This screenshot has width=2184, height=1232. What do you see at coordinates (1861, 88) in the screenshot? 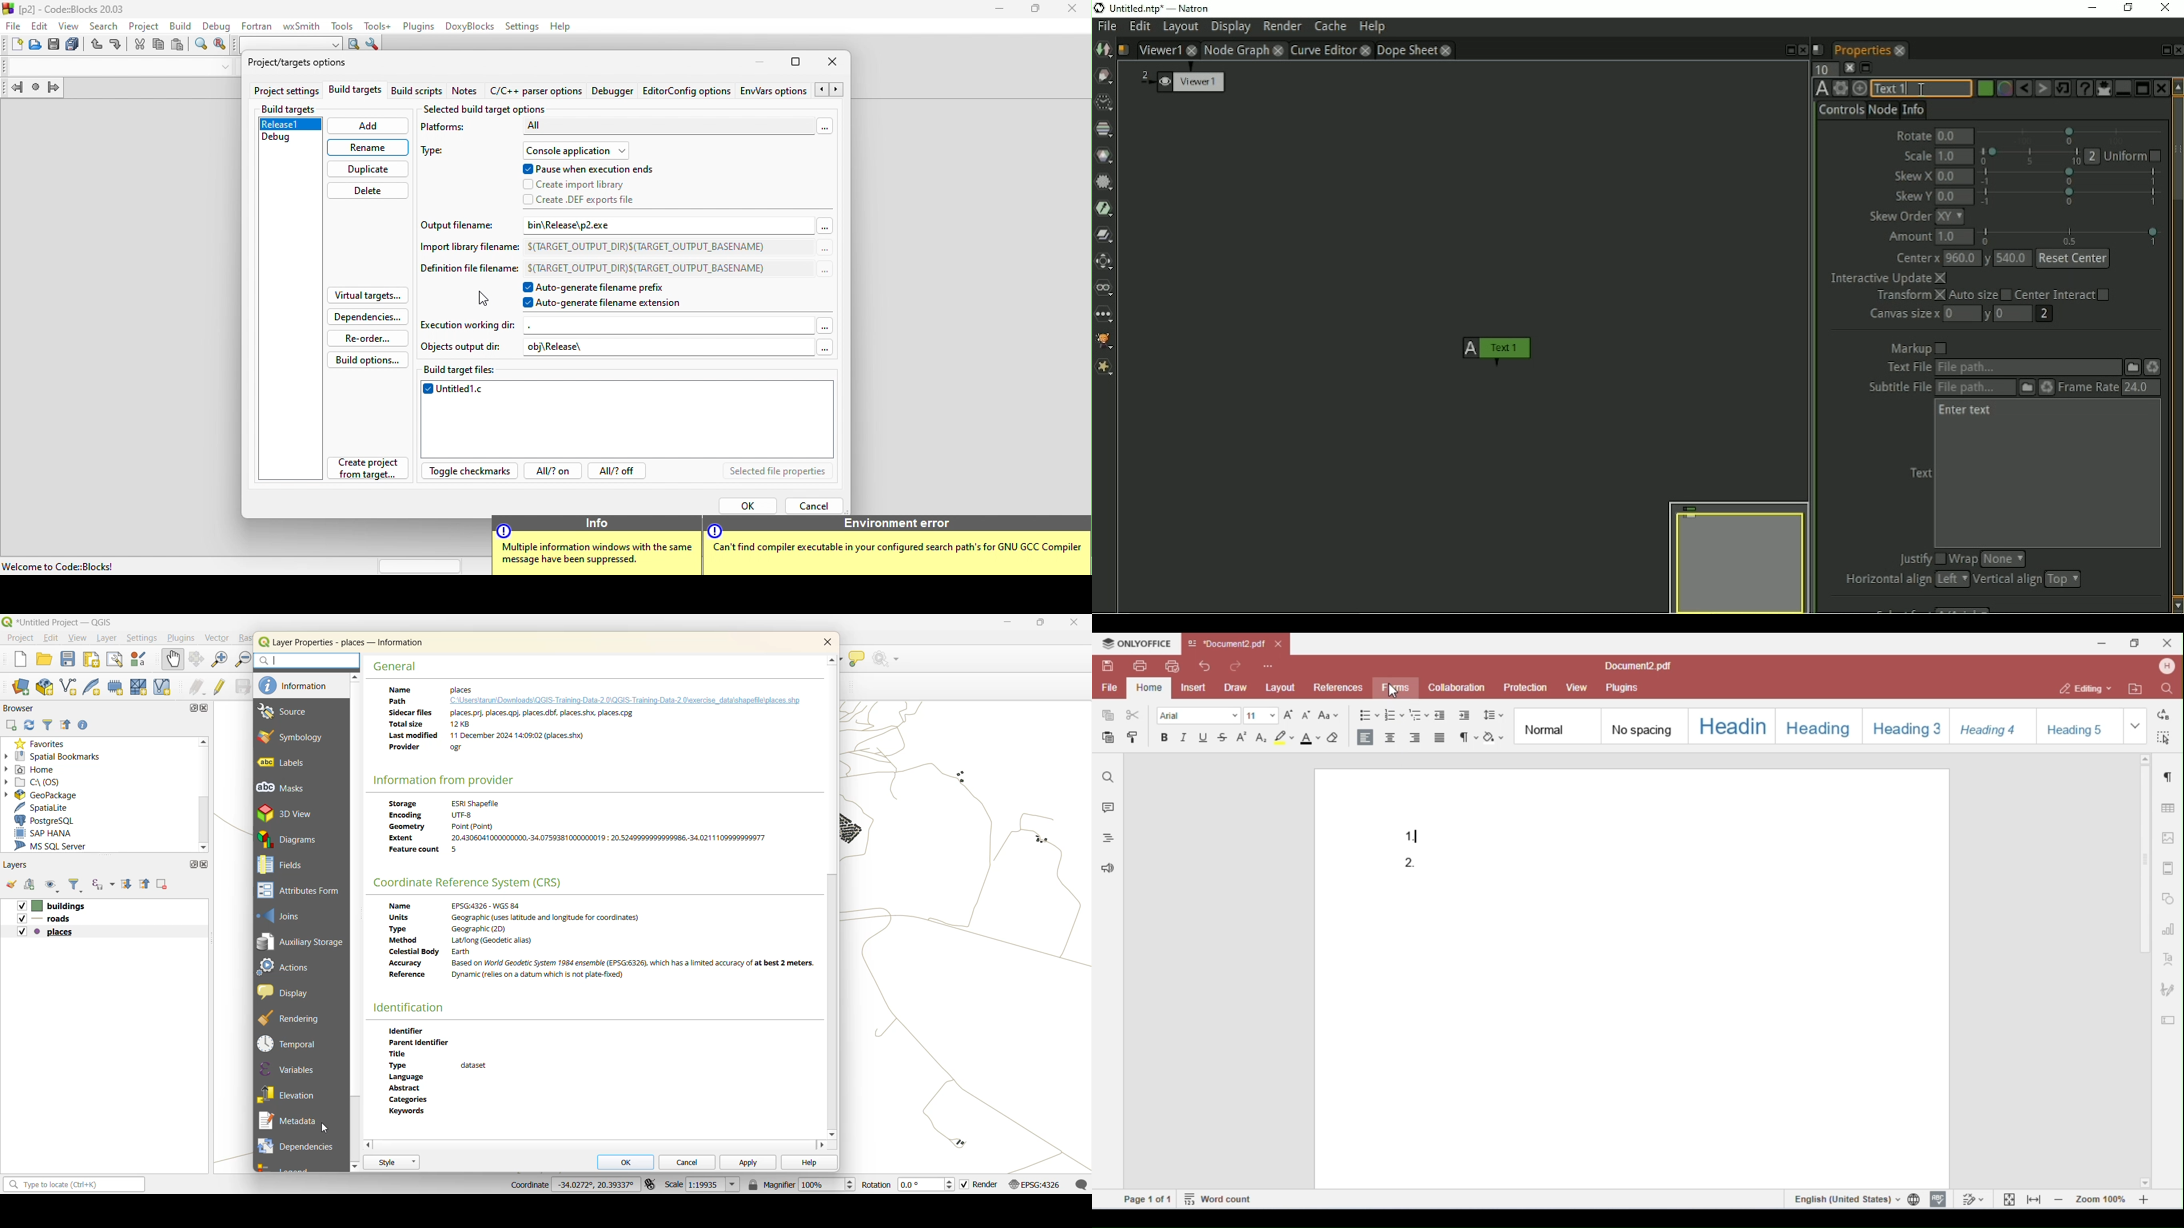
I see `Centers the node graph on this item` at bounding box center [1861, 88].